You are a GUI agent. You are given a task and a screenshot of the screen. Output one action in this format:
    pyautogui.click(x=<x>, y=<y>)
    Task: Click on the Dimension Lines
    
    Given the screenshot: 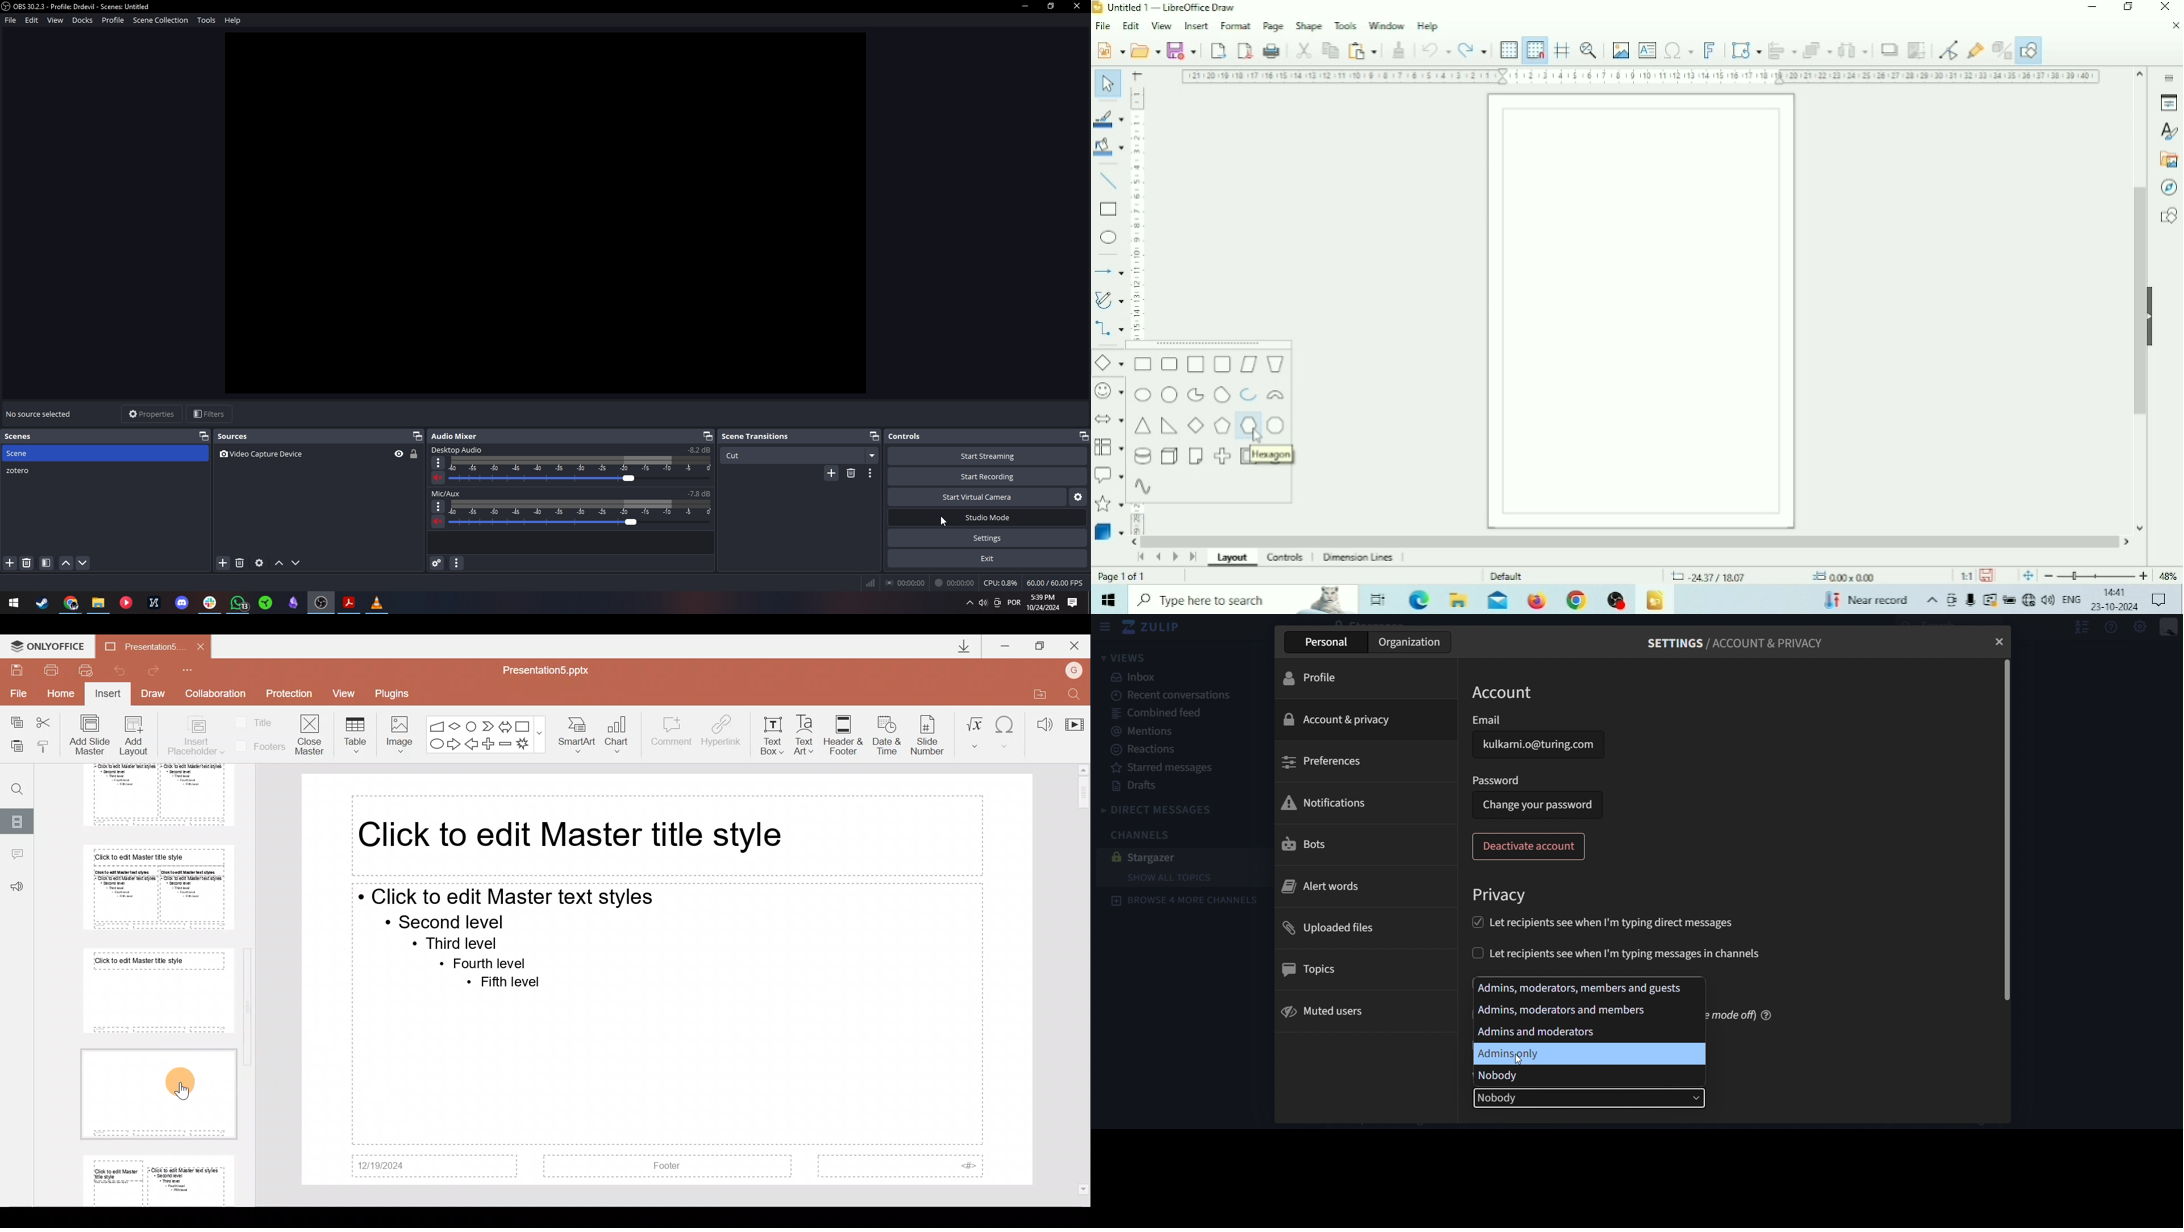 What is the action you would take?
    pyautogui.click(x=1361, y=558)
    